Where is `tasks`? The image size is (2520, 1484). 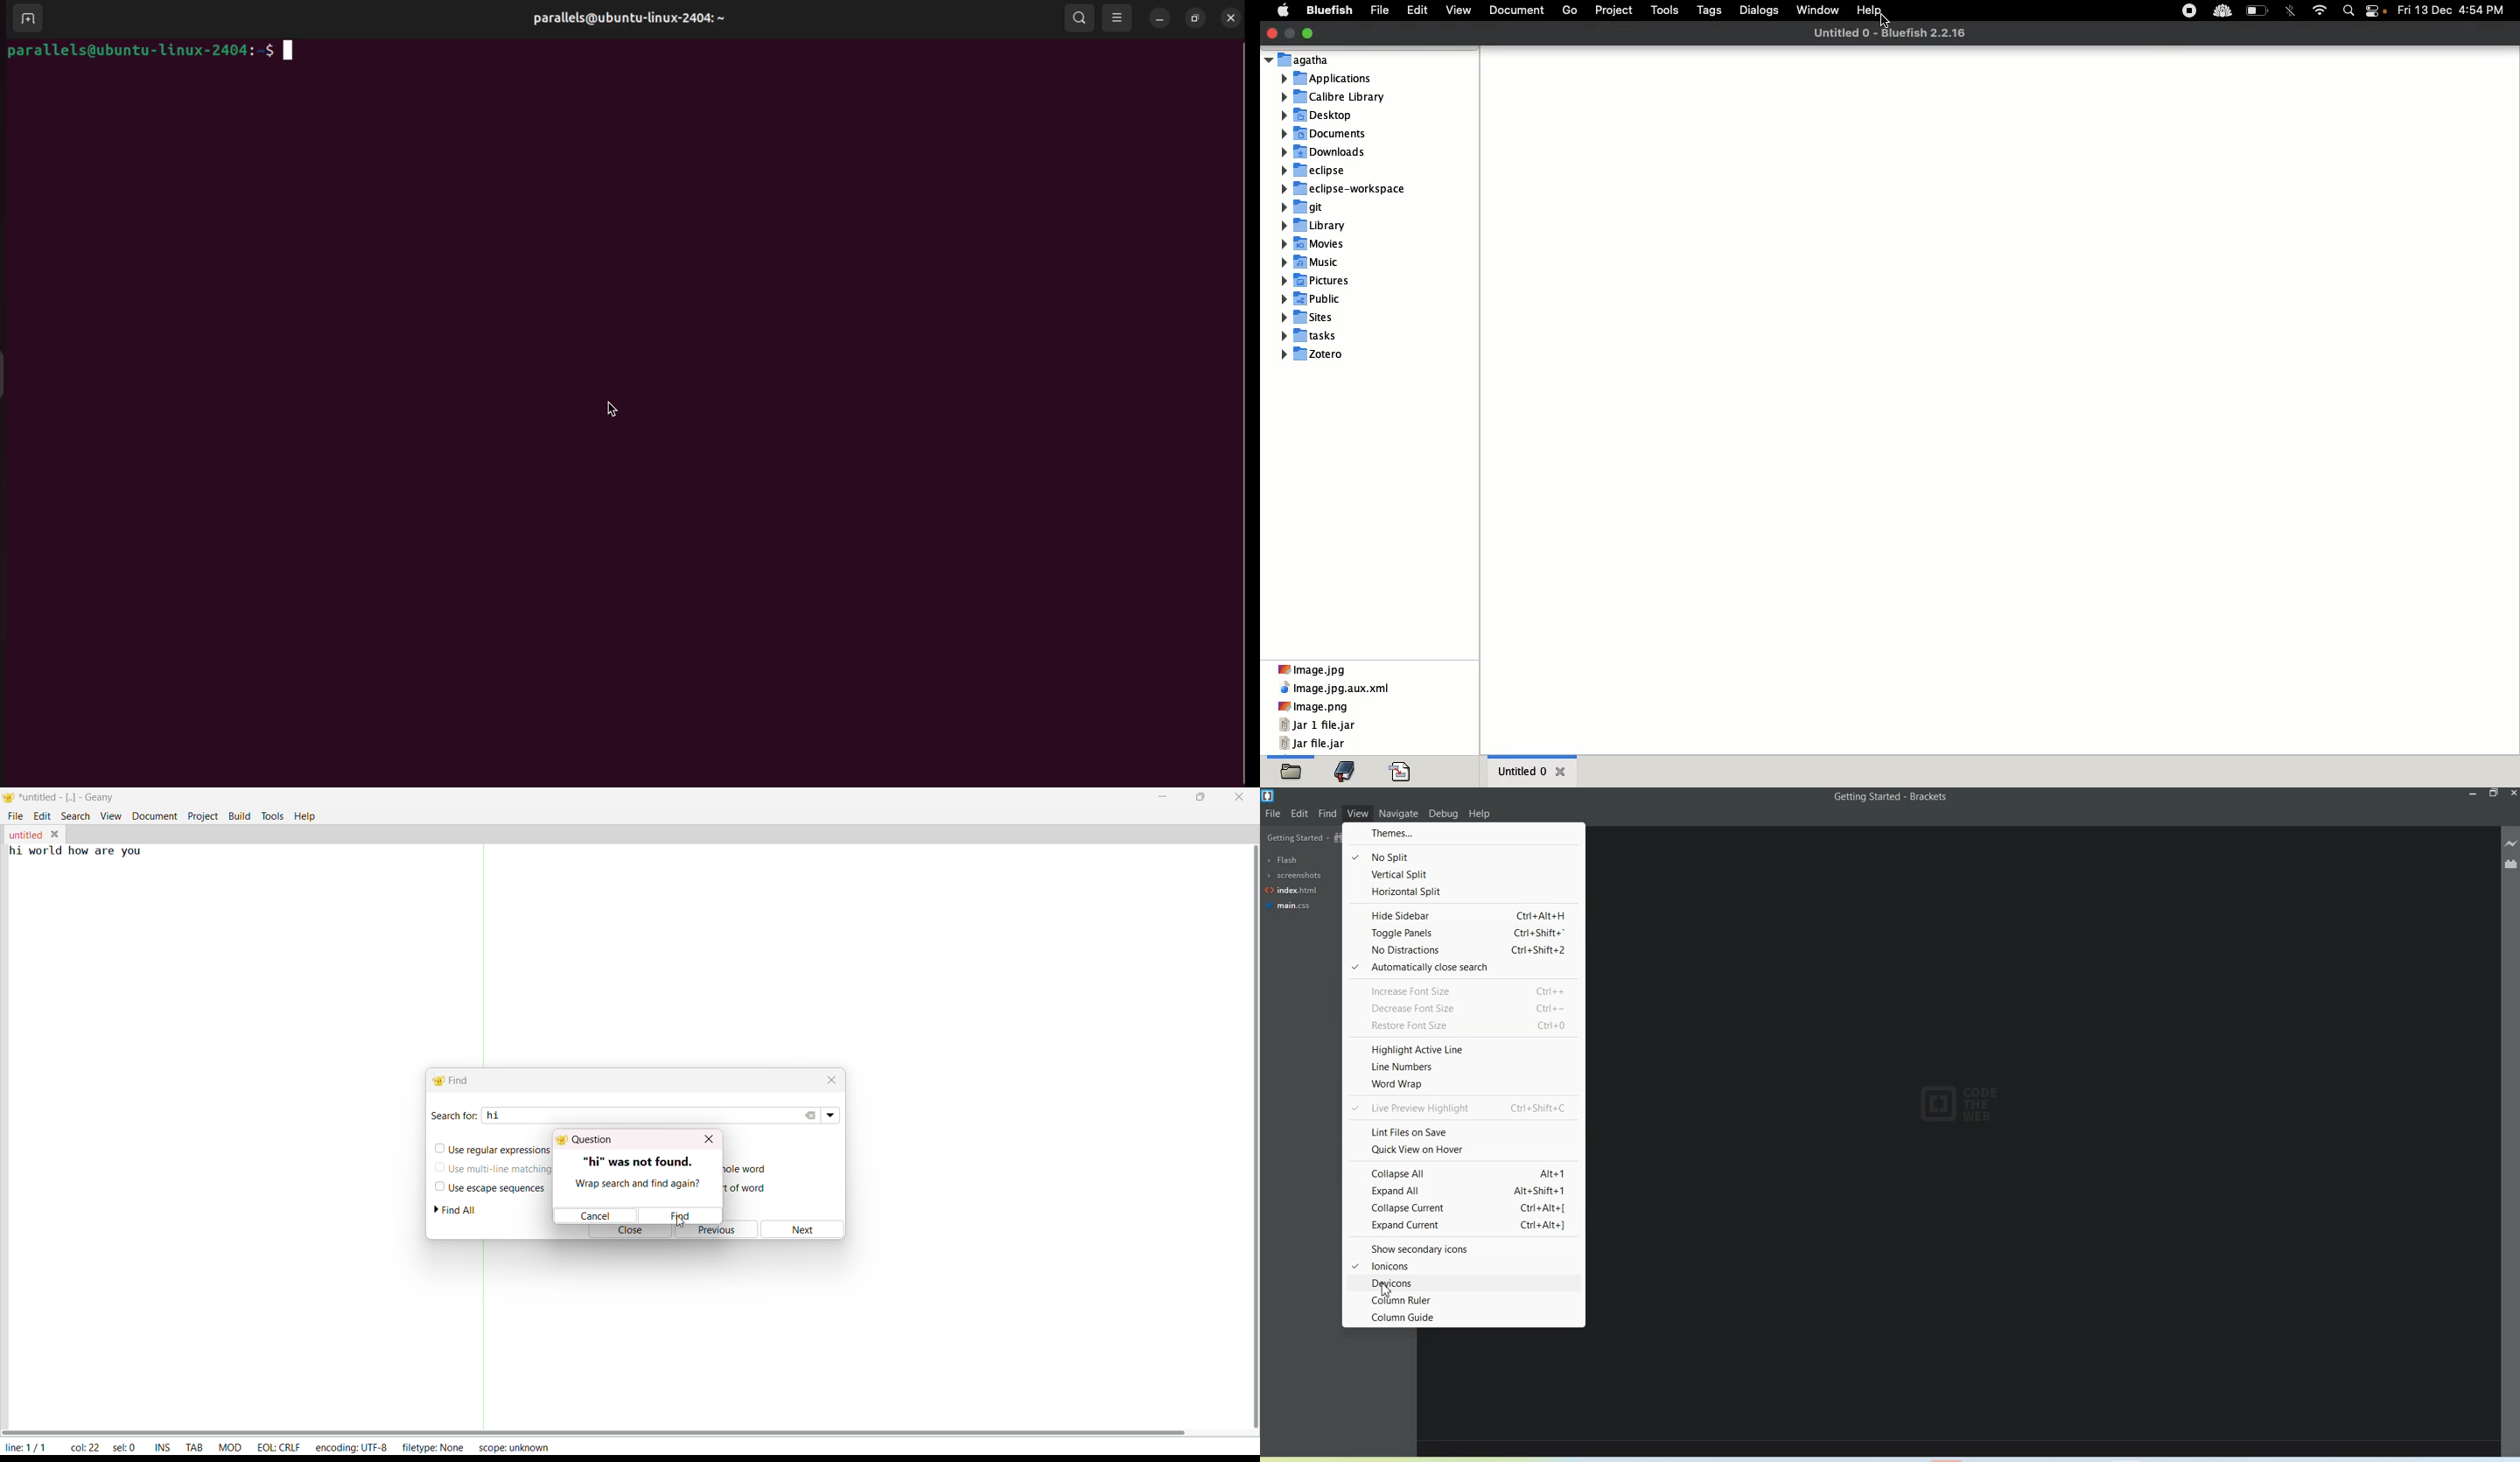 tasks is located at coordinates (1320, 335).